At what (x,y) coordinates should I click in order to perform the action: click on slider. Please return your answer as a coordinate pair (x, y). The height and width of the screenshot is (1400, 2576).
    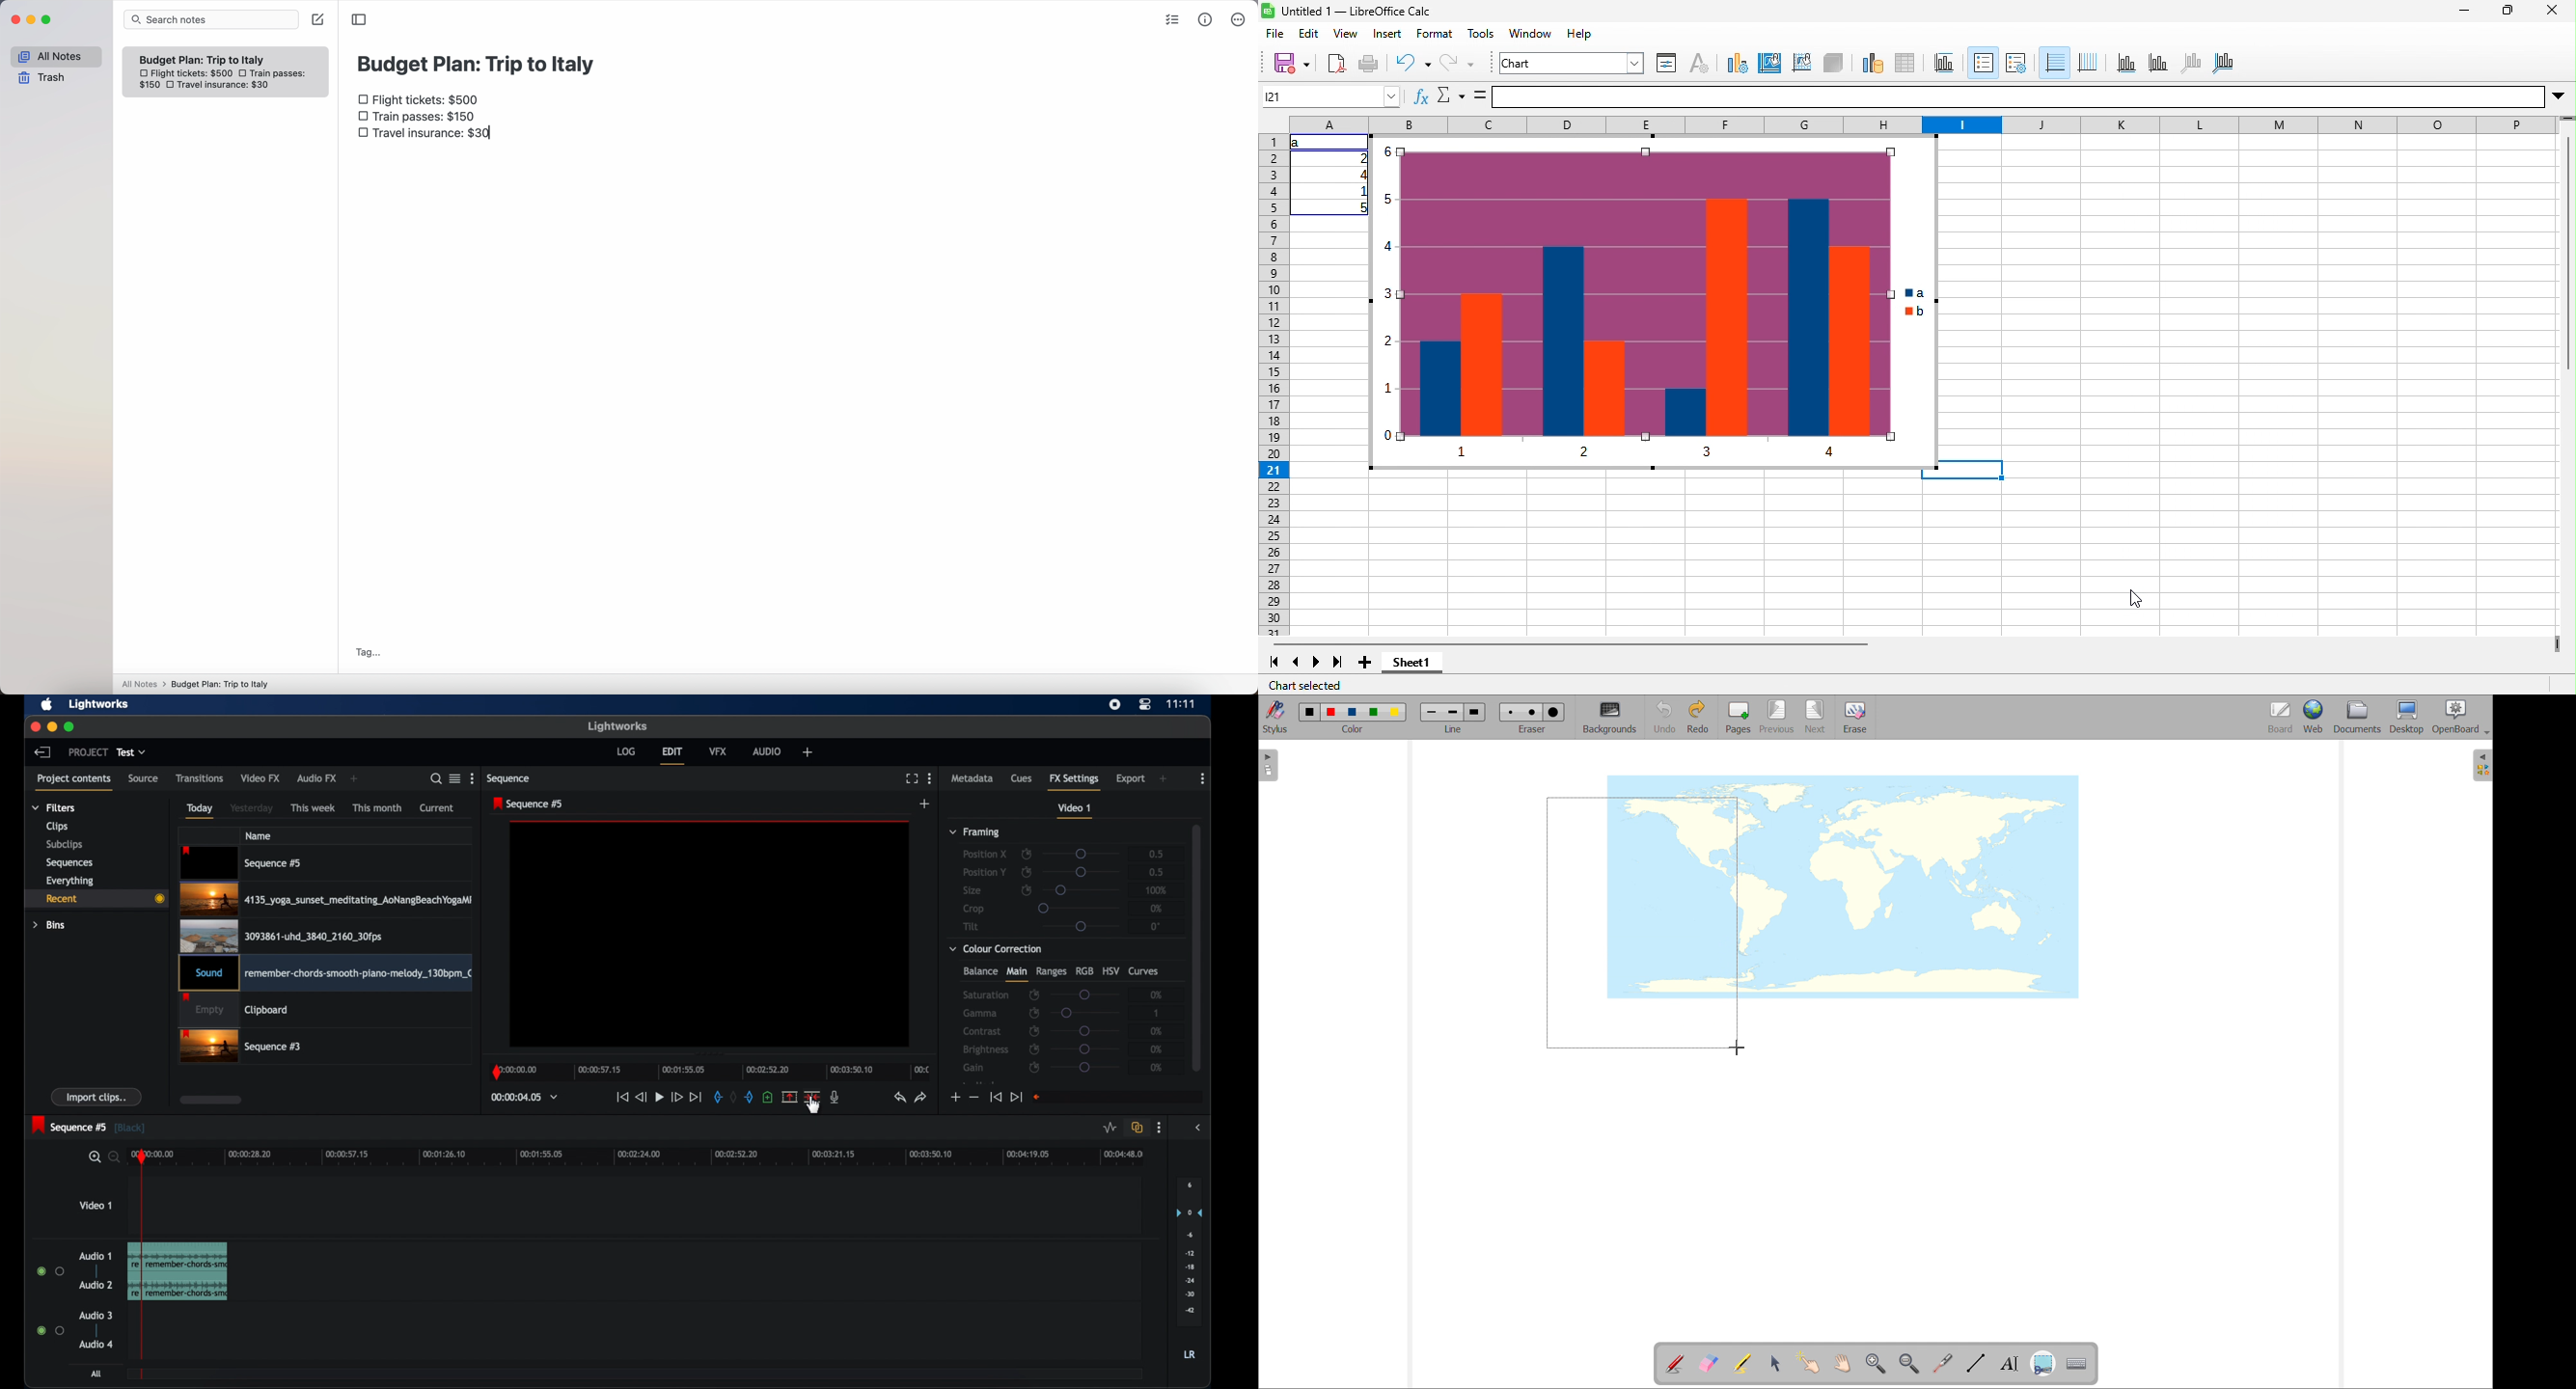
    Looking at the image, I should click on (1082, 854).